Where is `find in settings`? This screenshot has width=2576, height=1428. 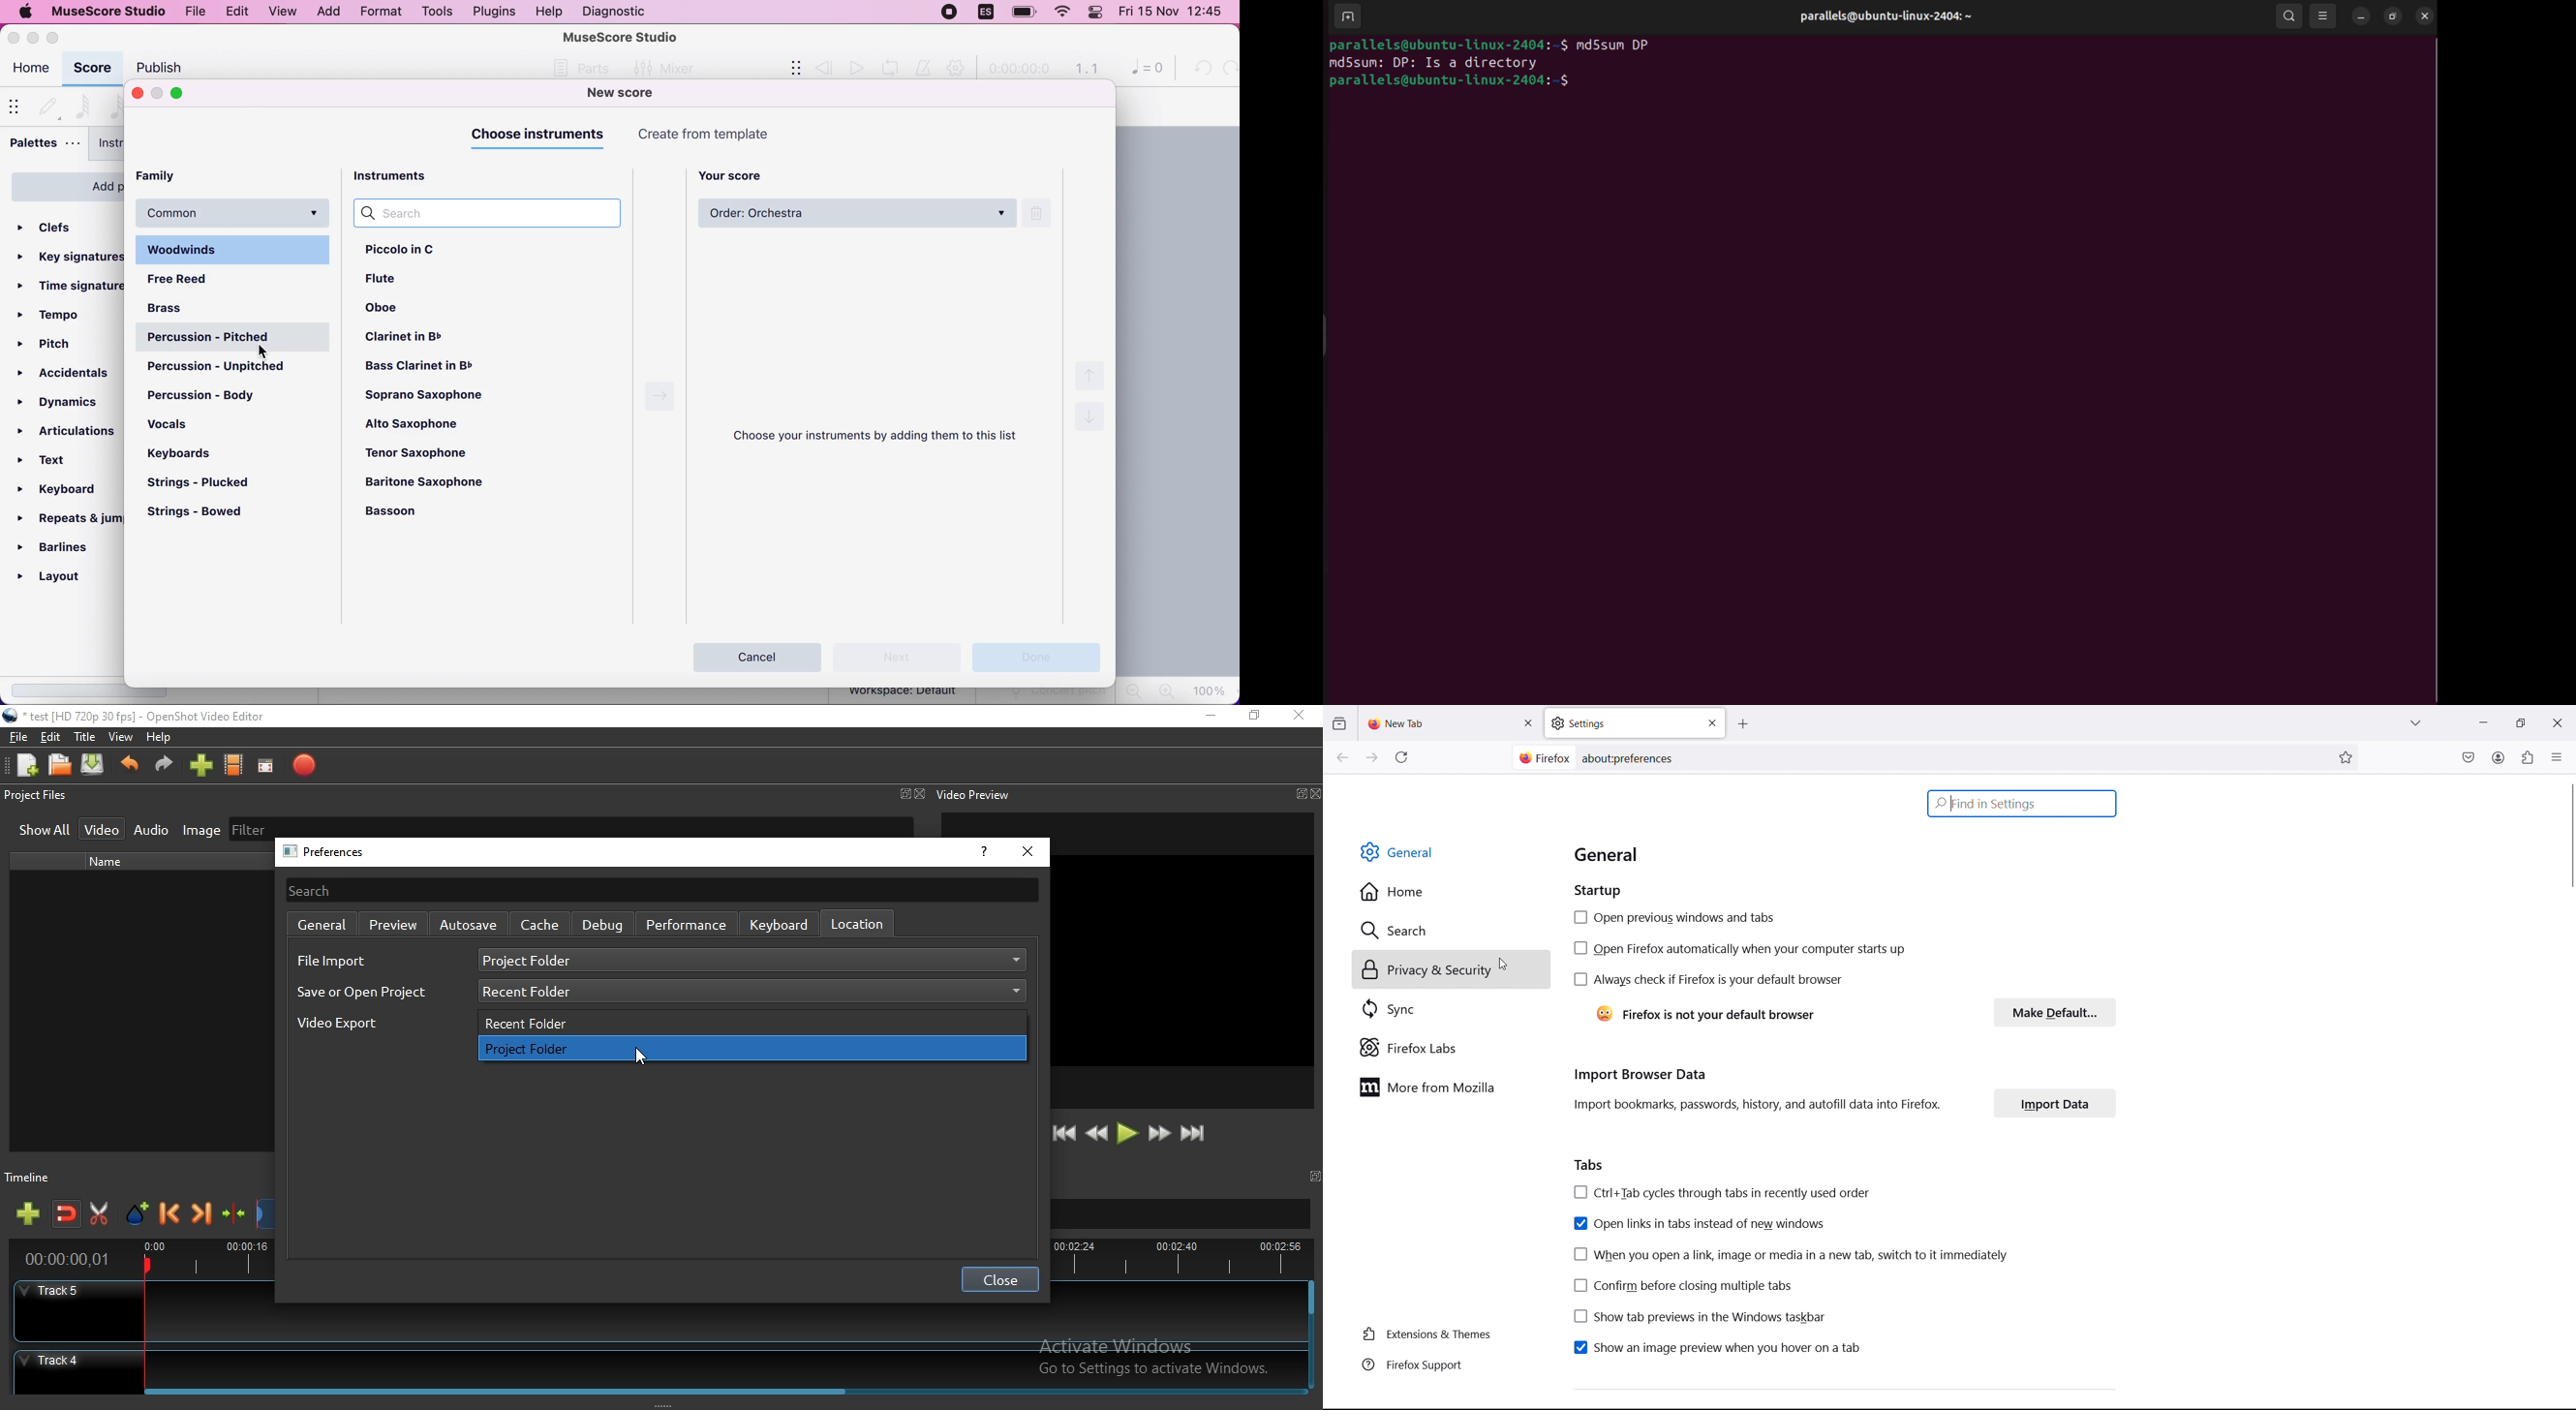
find in settings is located at coordinates (2023, 803).